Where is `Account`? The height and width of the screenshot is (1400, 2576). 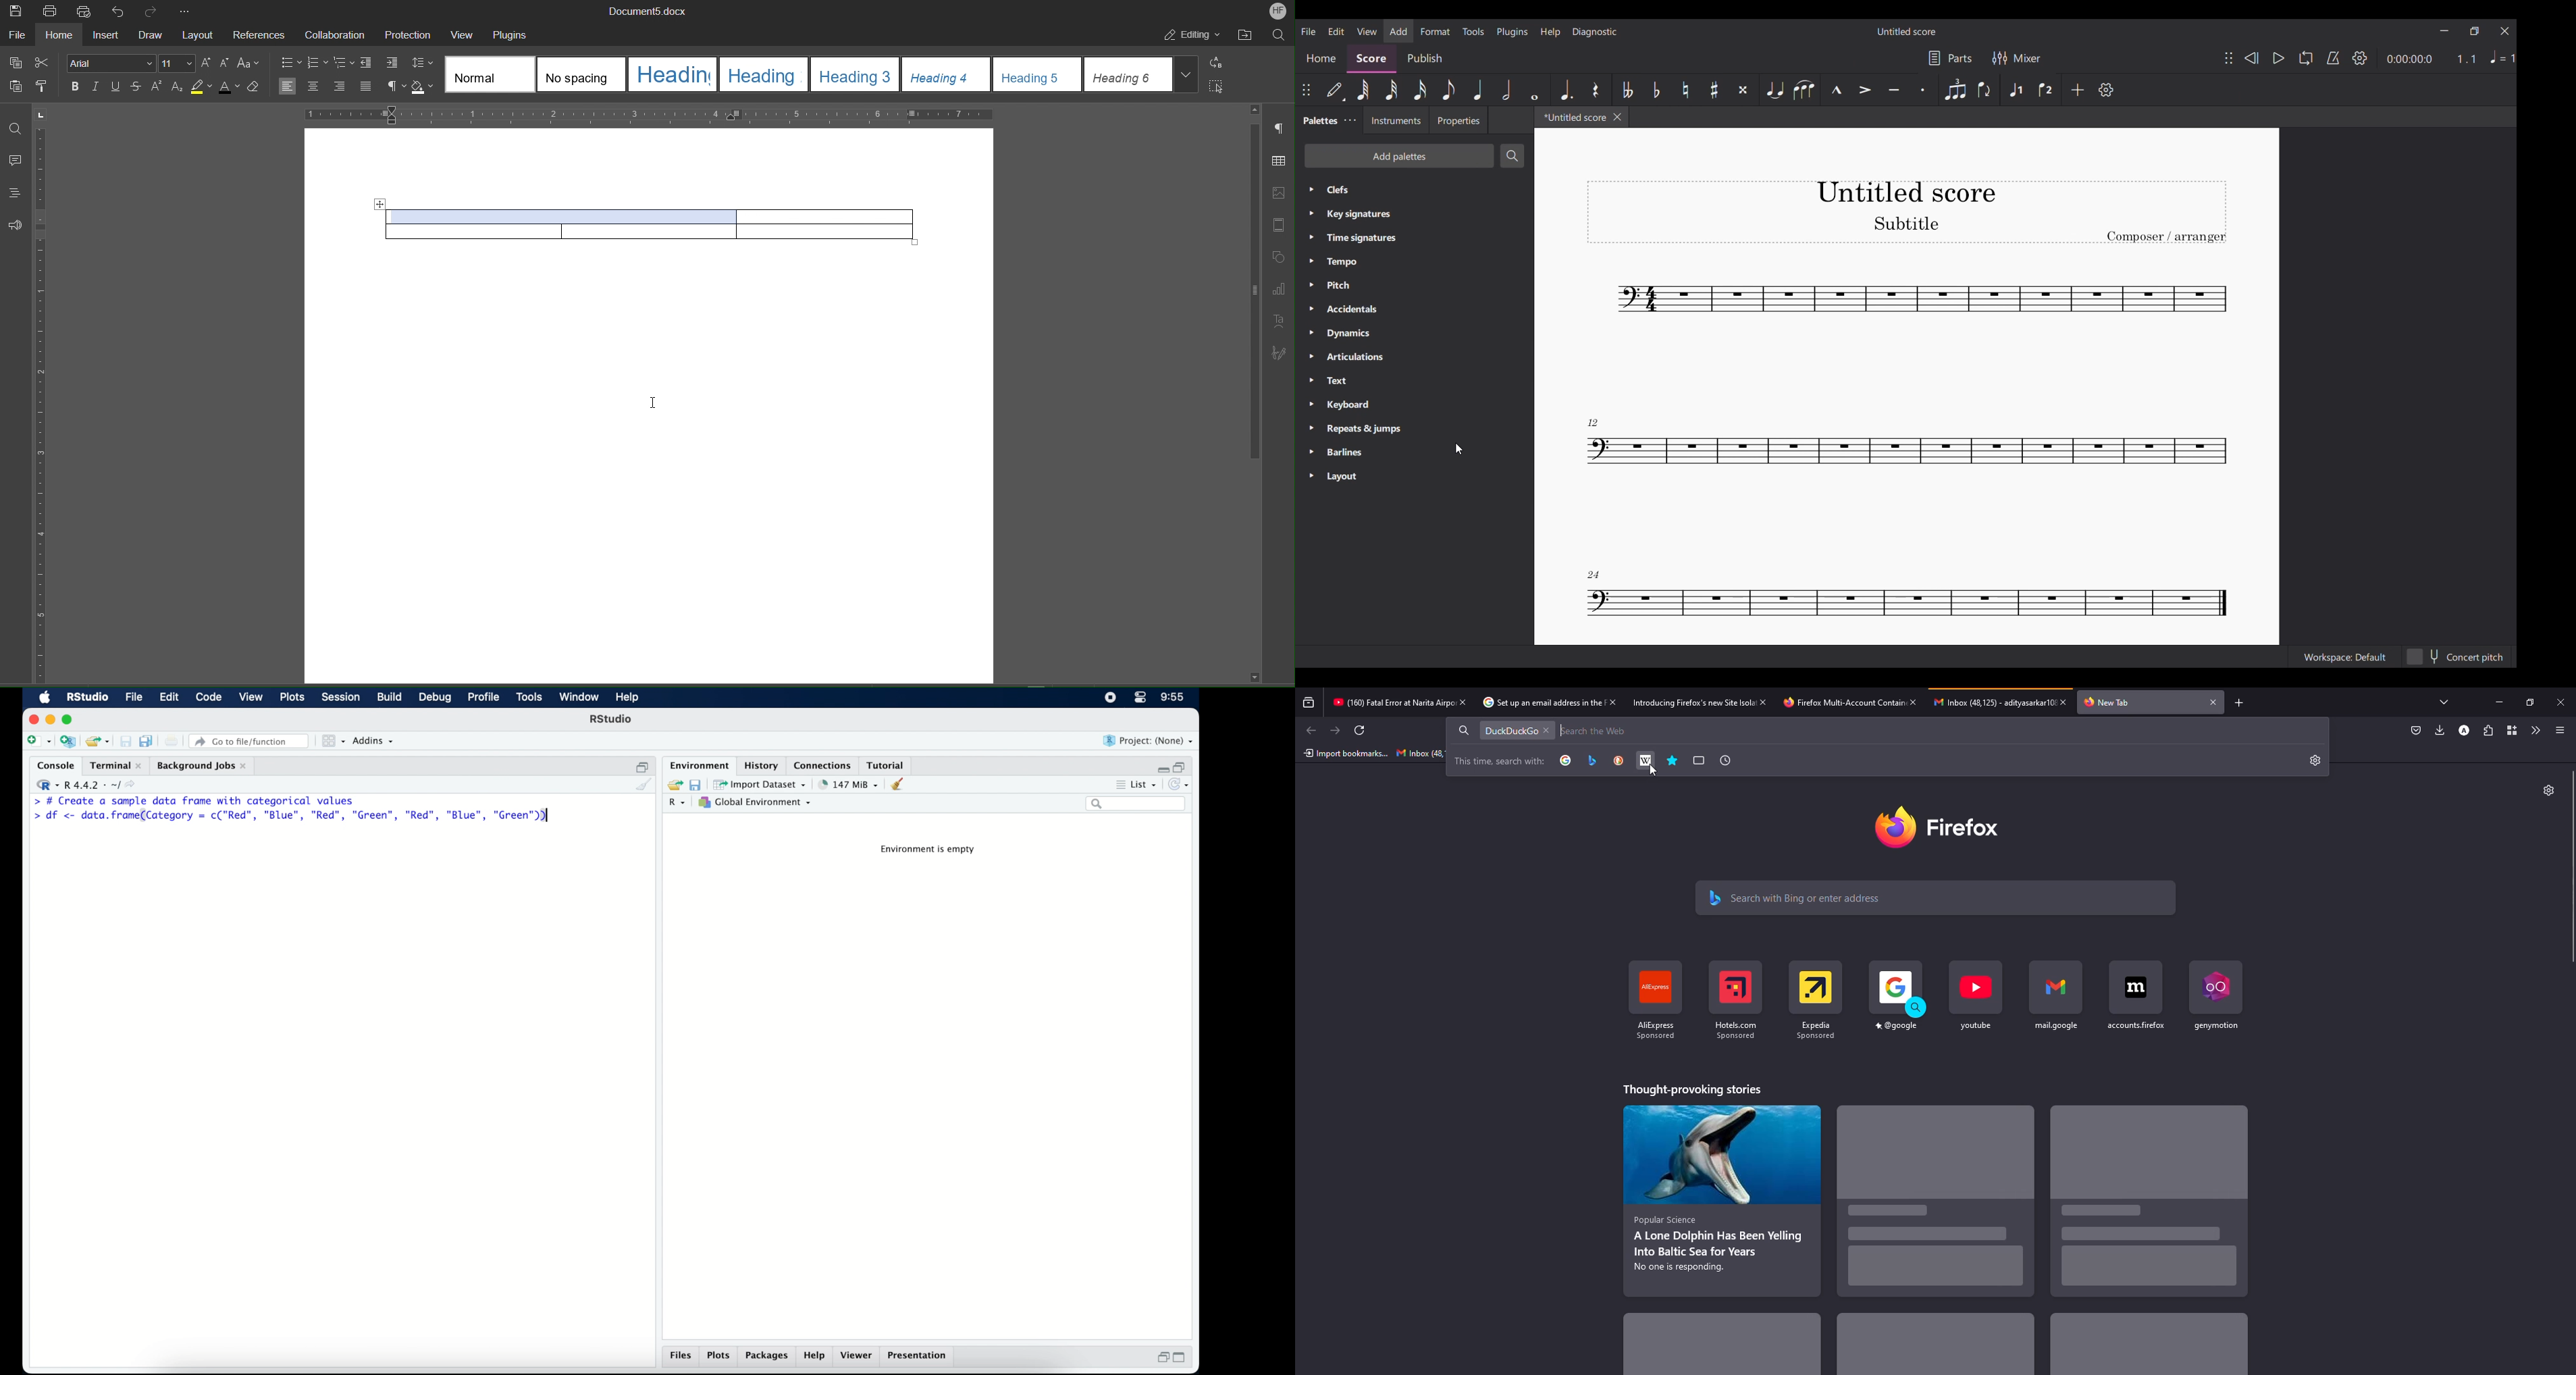 Account is located at coordinates (1276, 11).